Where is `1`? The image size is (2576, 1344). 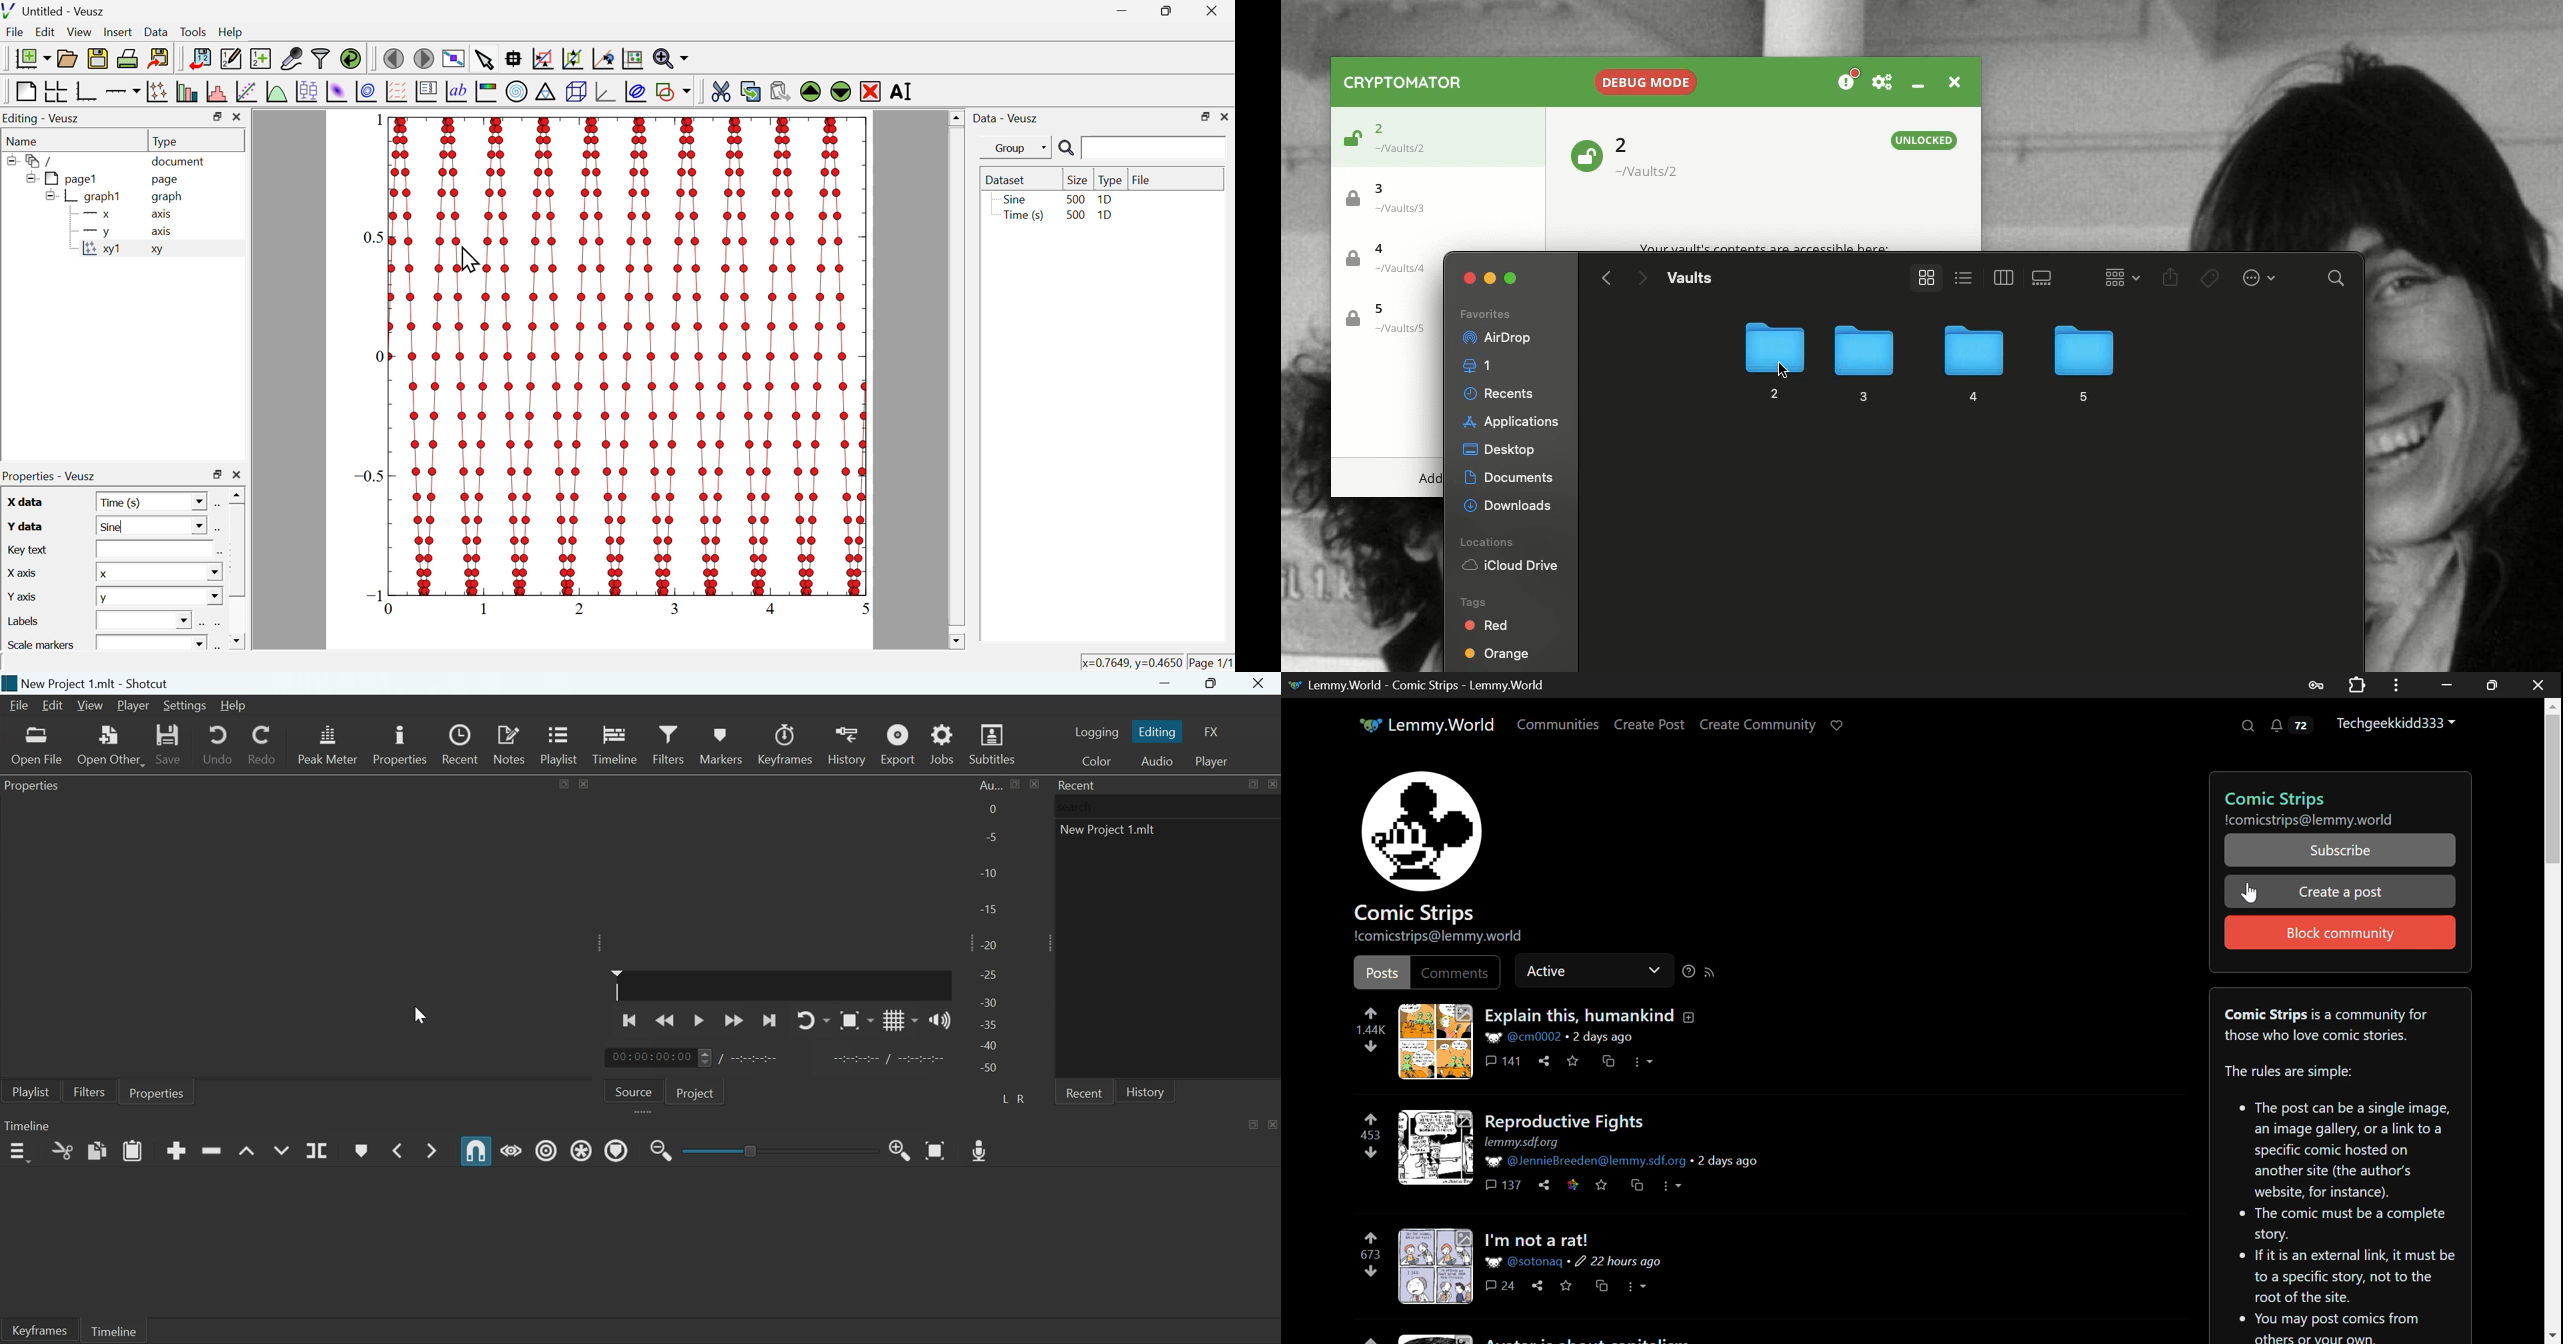 1 is located at coordinates (373, 120).